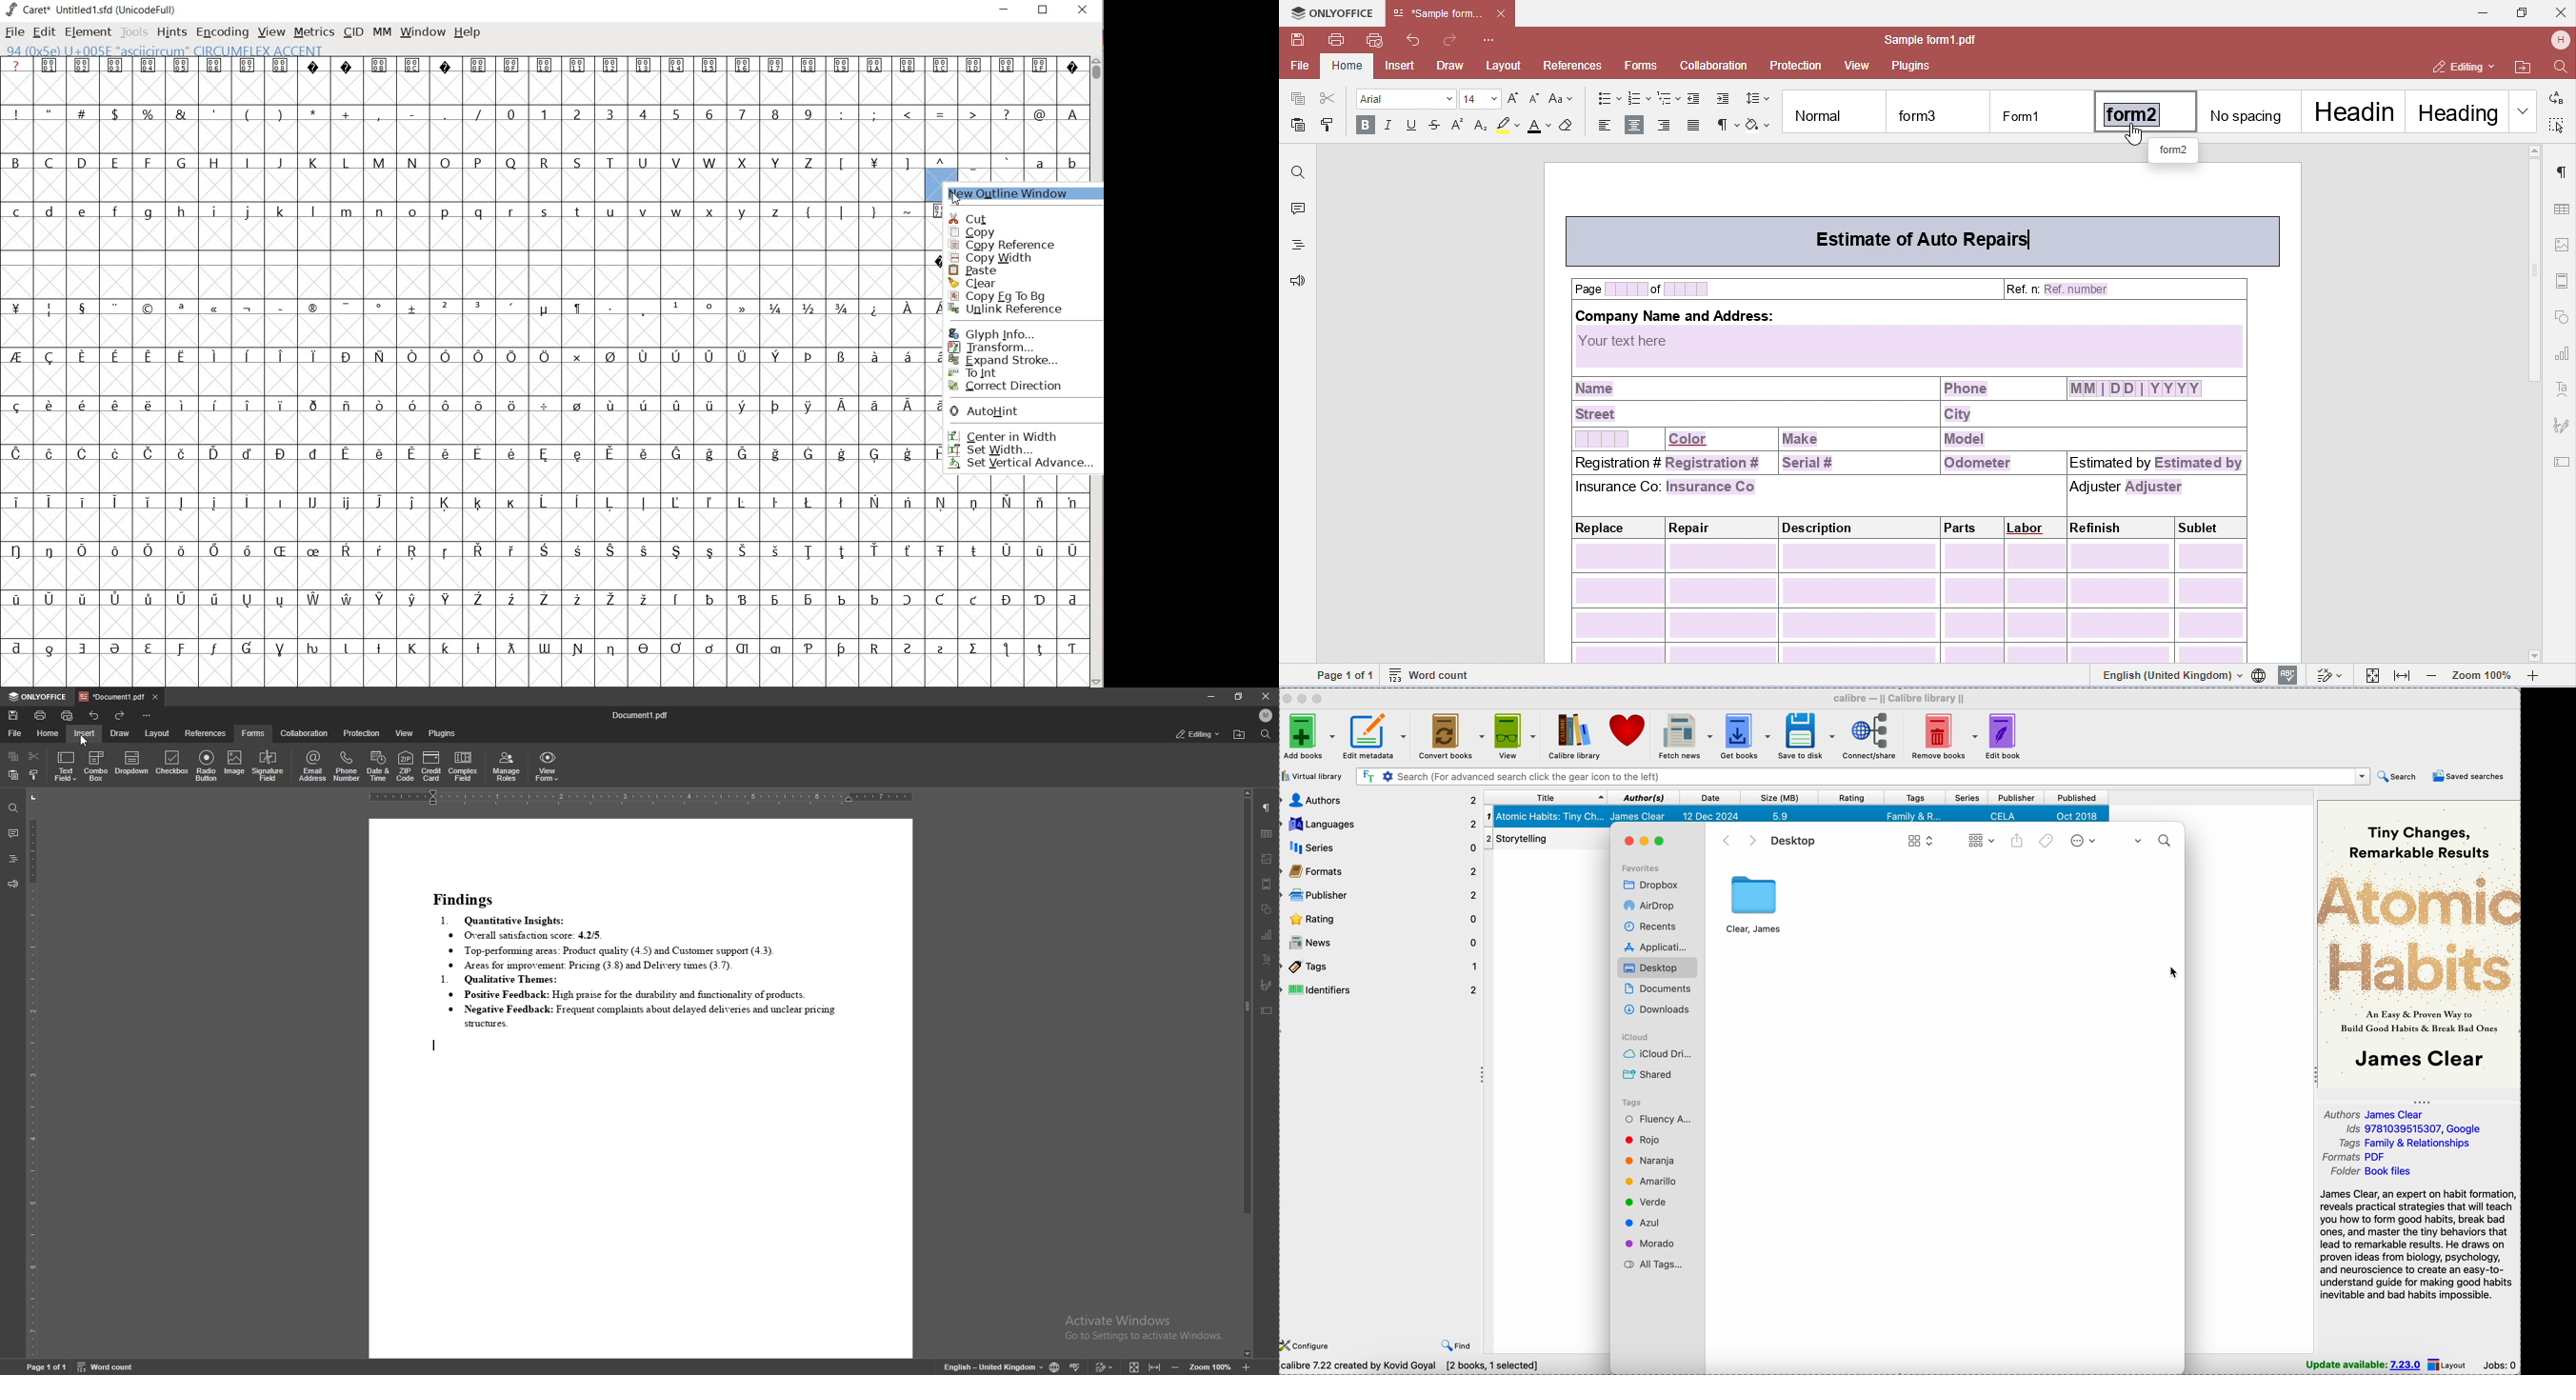 This screenshot has height=1400, width=2576. I want to click on image, so click(1268, 859).